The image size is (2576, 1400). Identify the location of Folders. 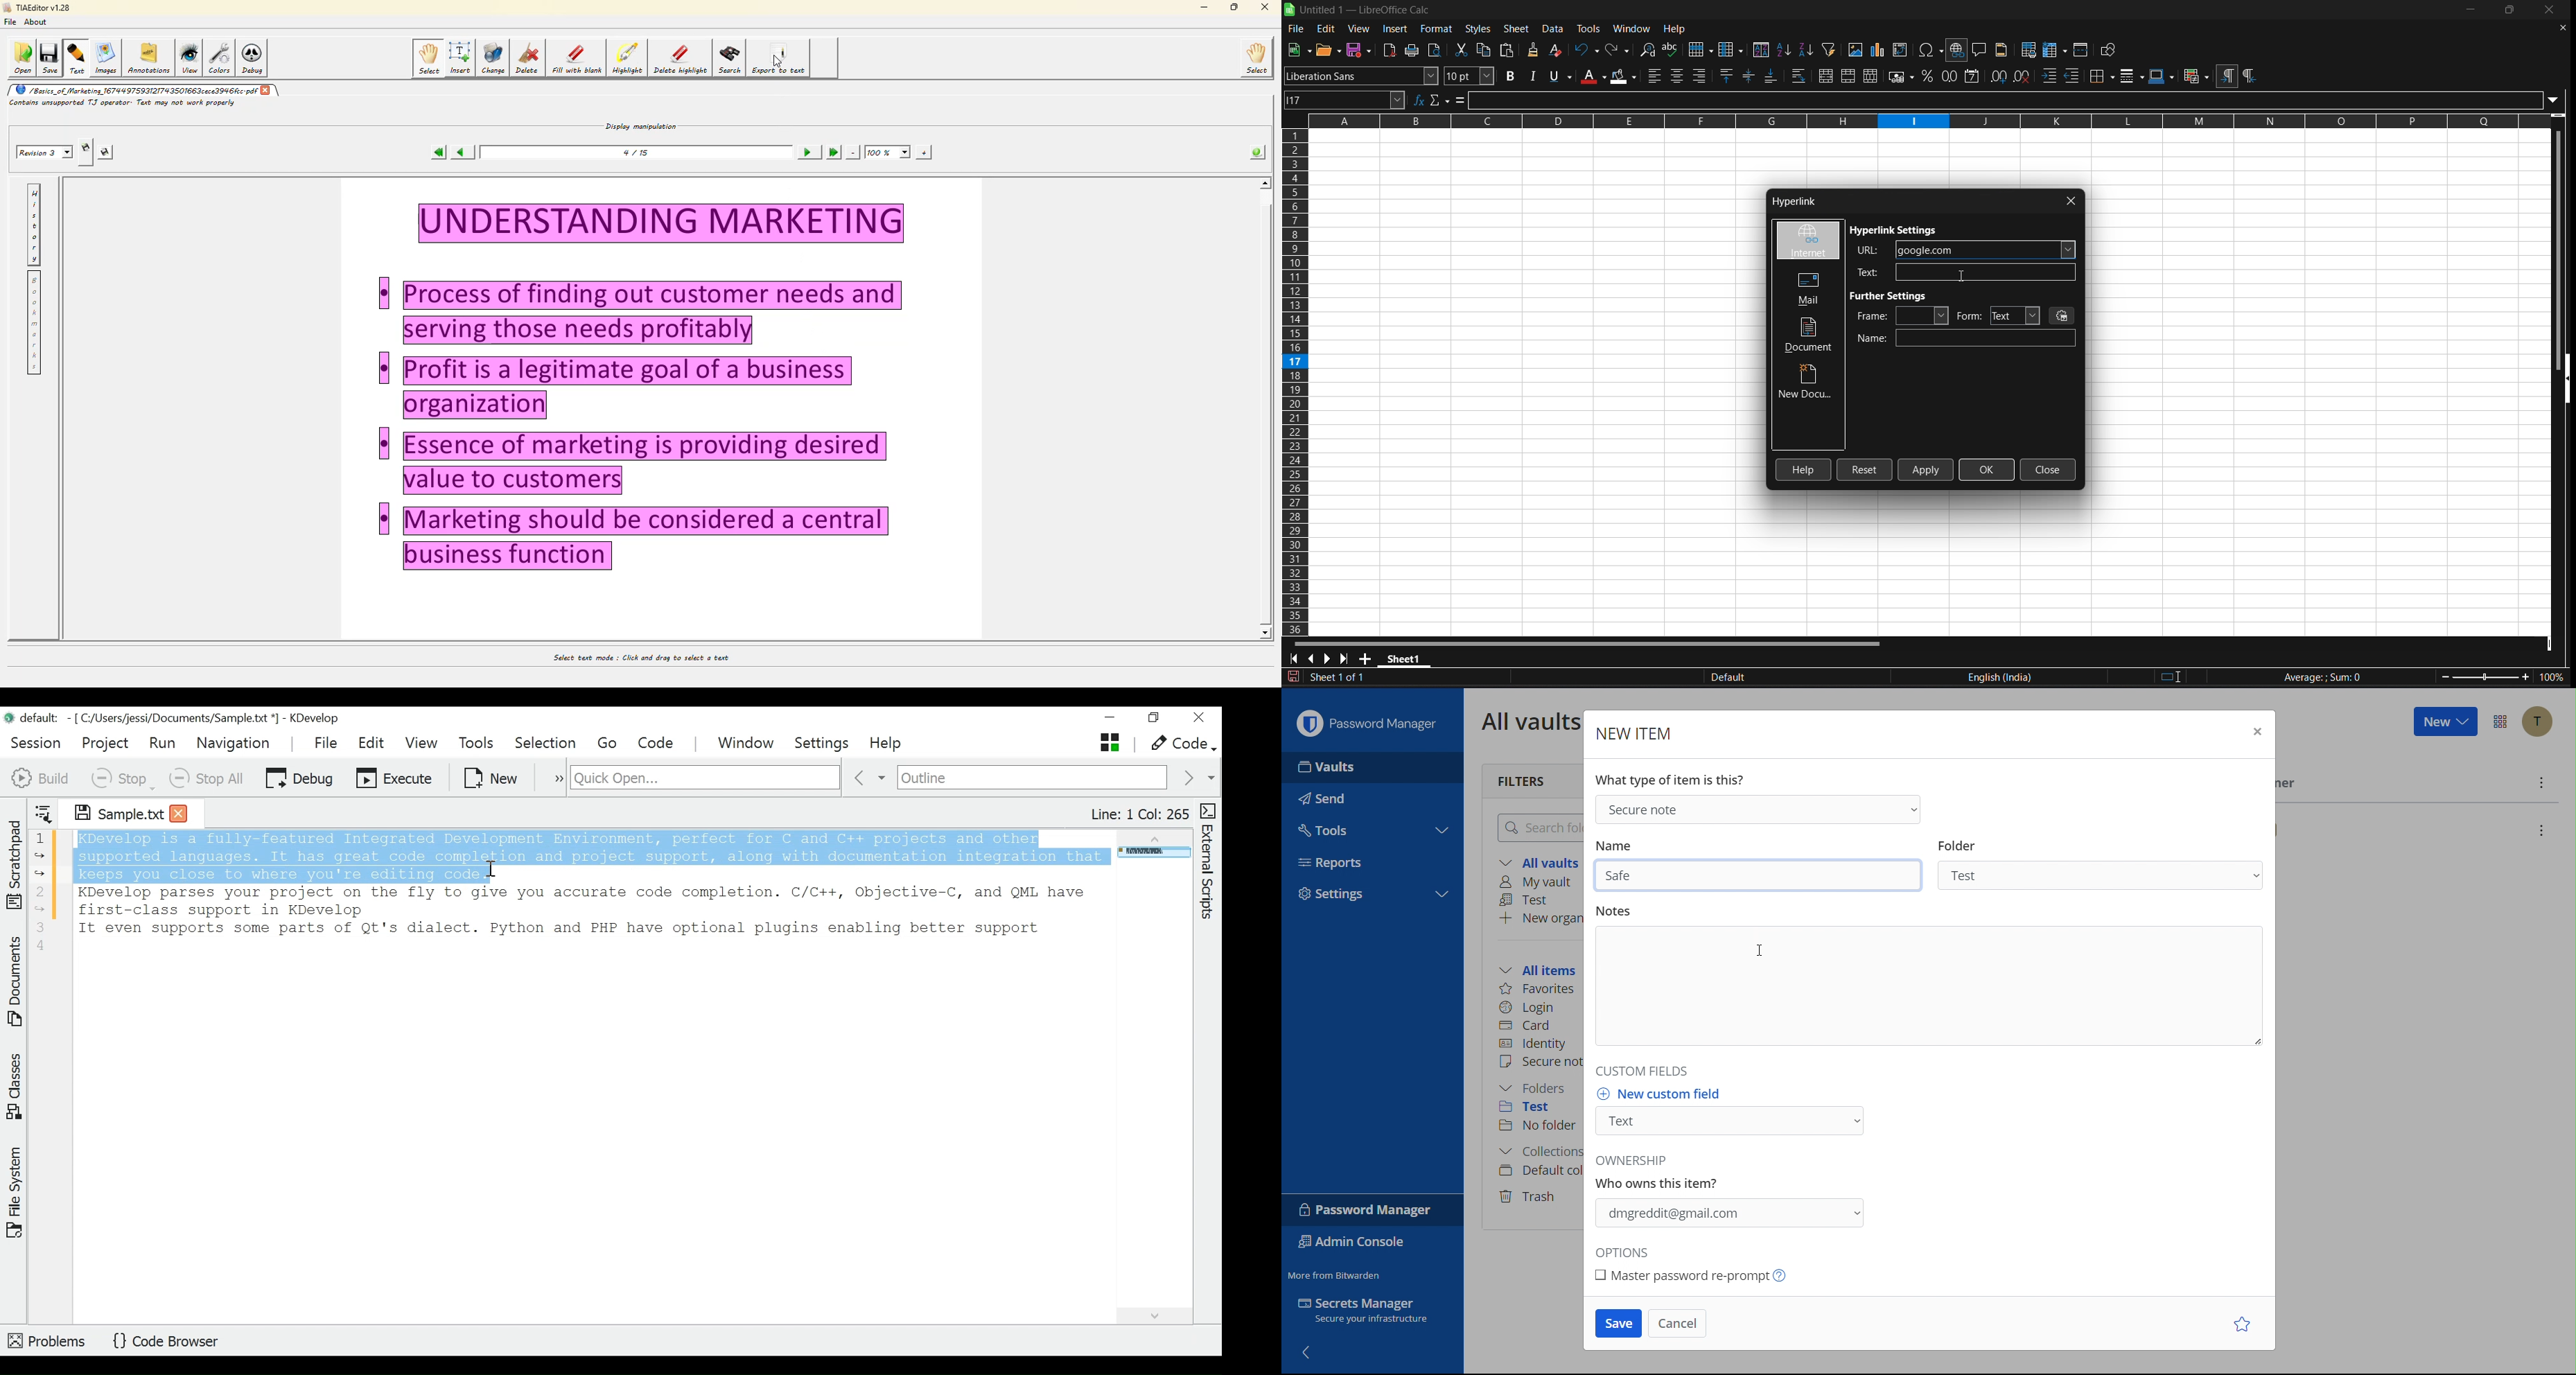
(1536, 1088).